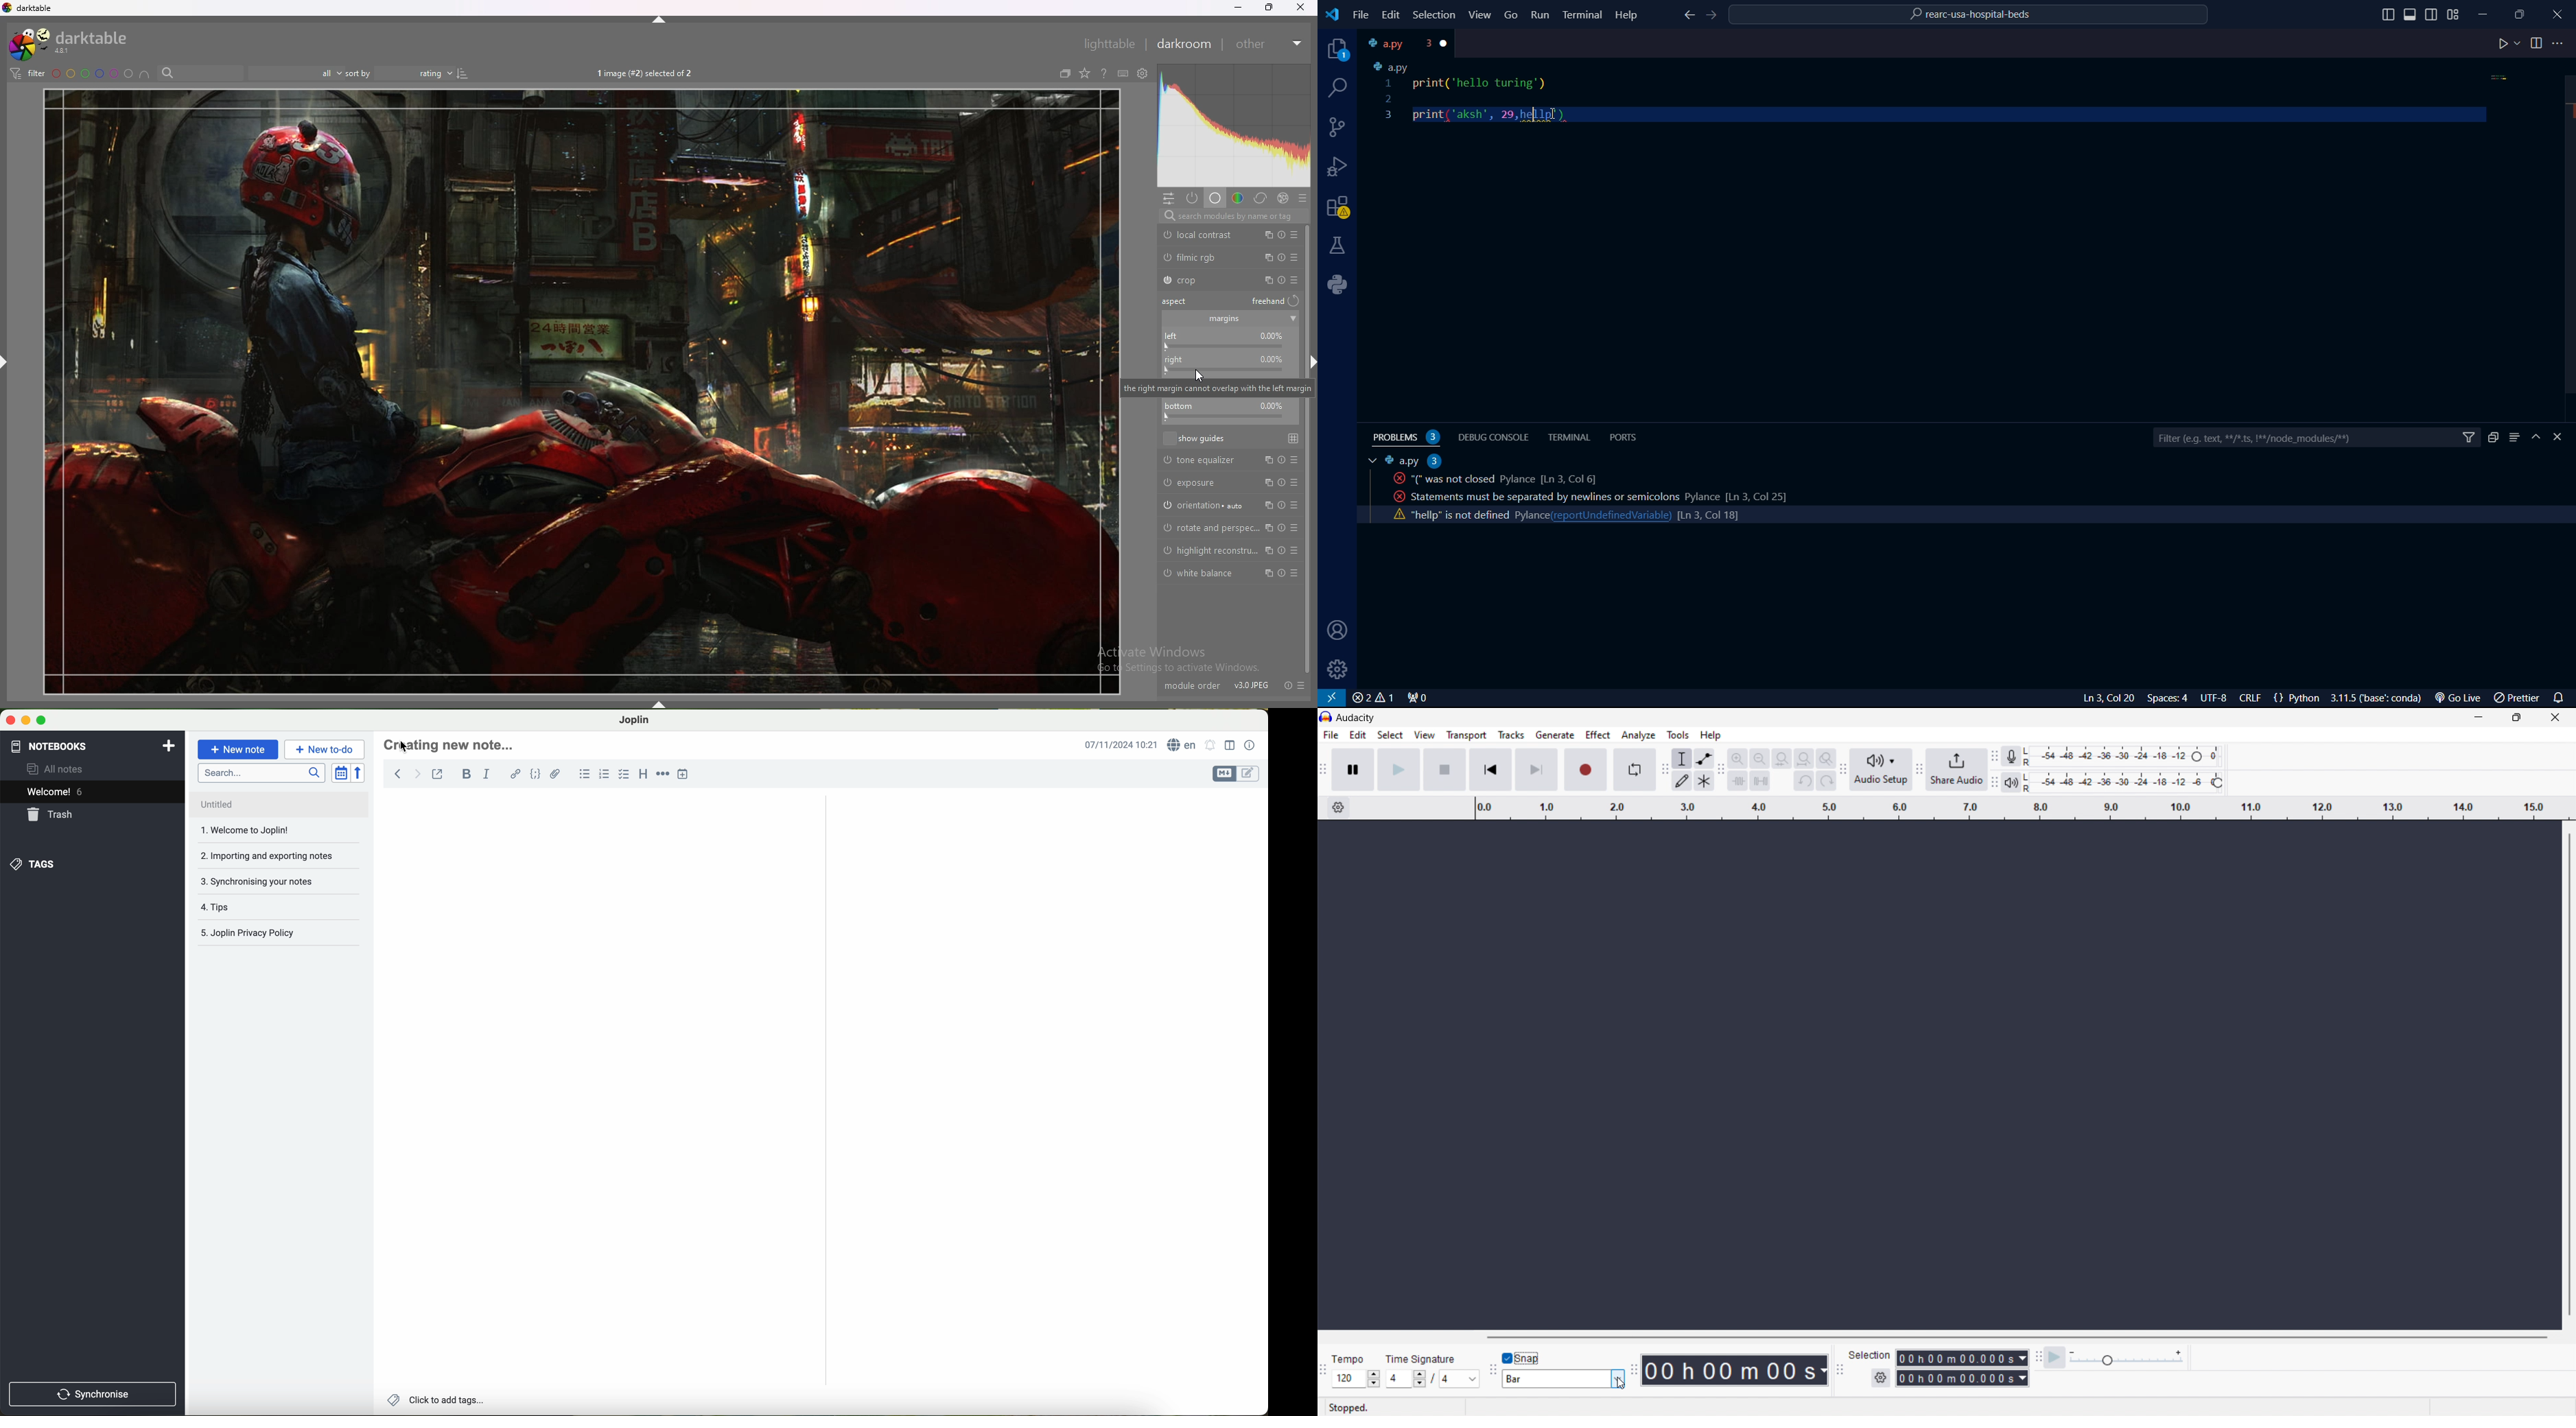  I want to click on code, so click(536, 774).